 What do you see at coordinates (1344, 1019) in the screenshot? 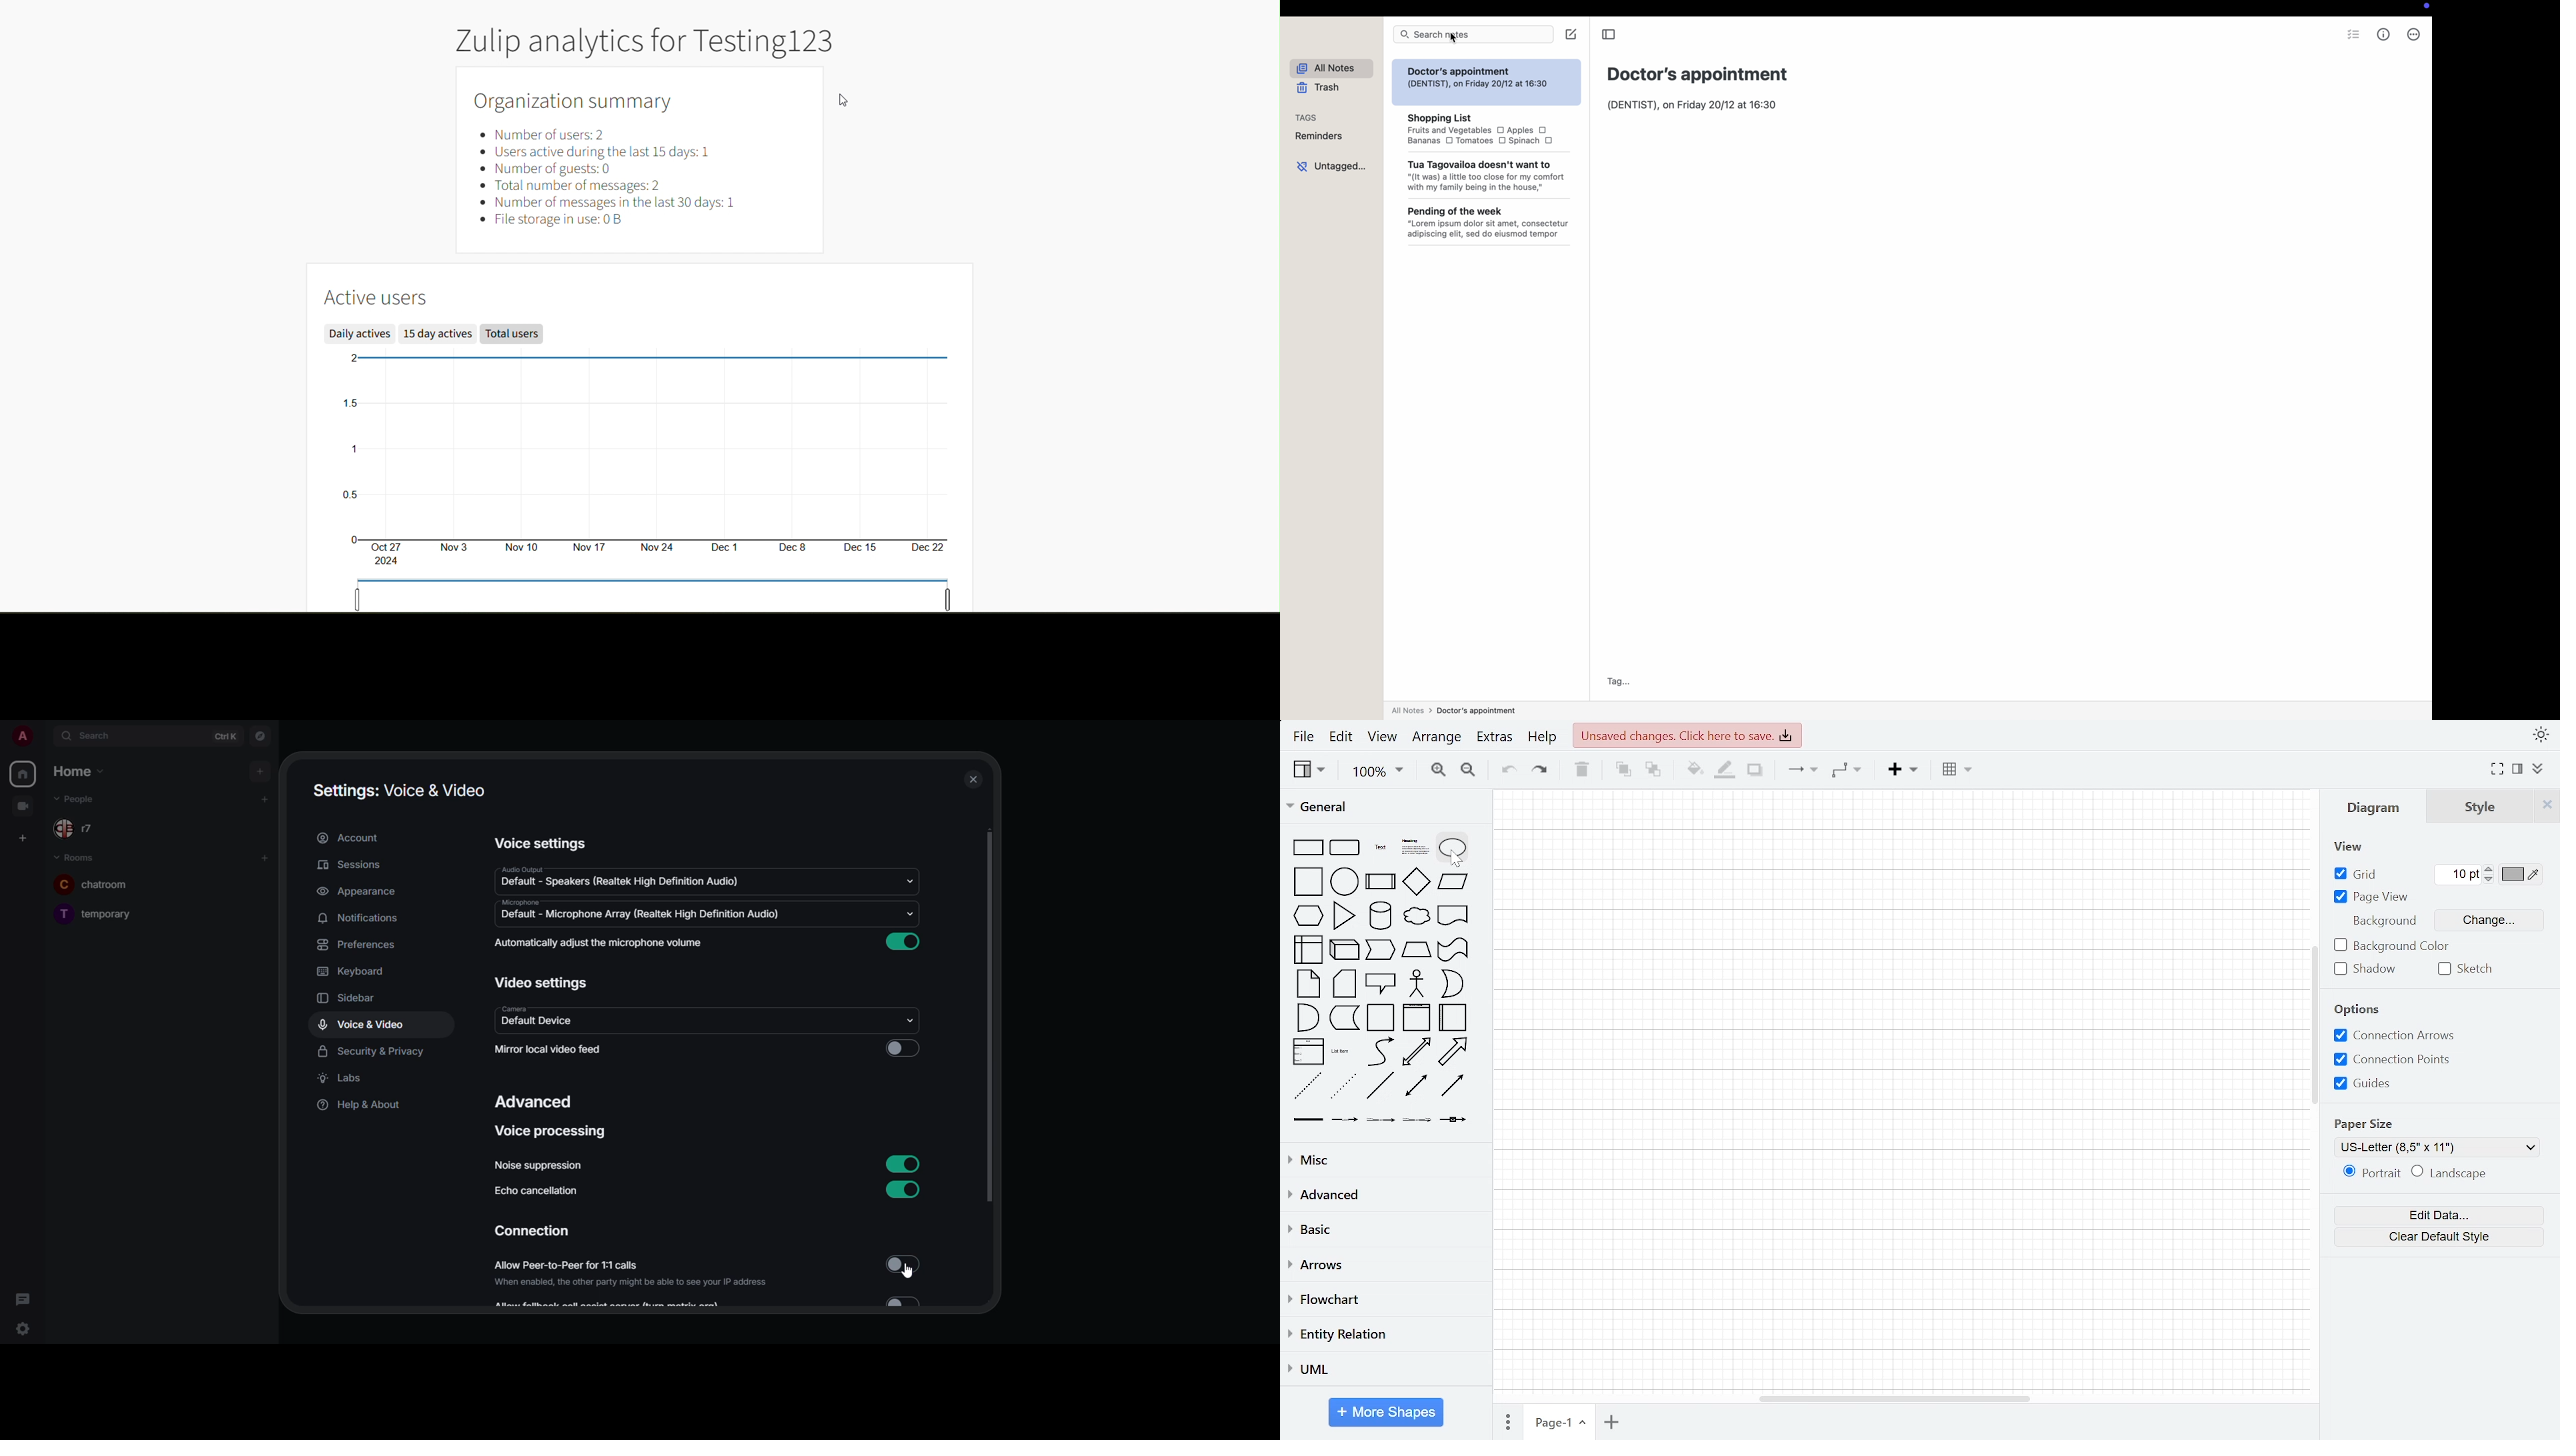
I see `document` at bounding box center [1344, 1019].